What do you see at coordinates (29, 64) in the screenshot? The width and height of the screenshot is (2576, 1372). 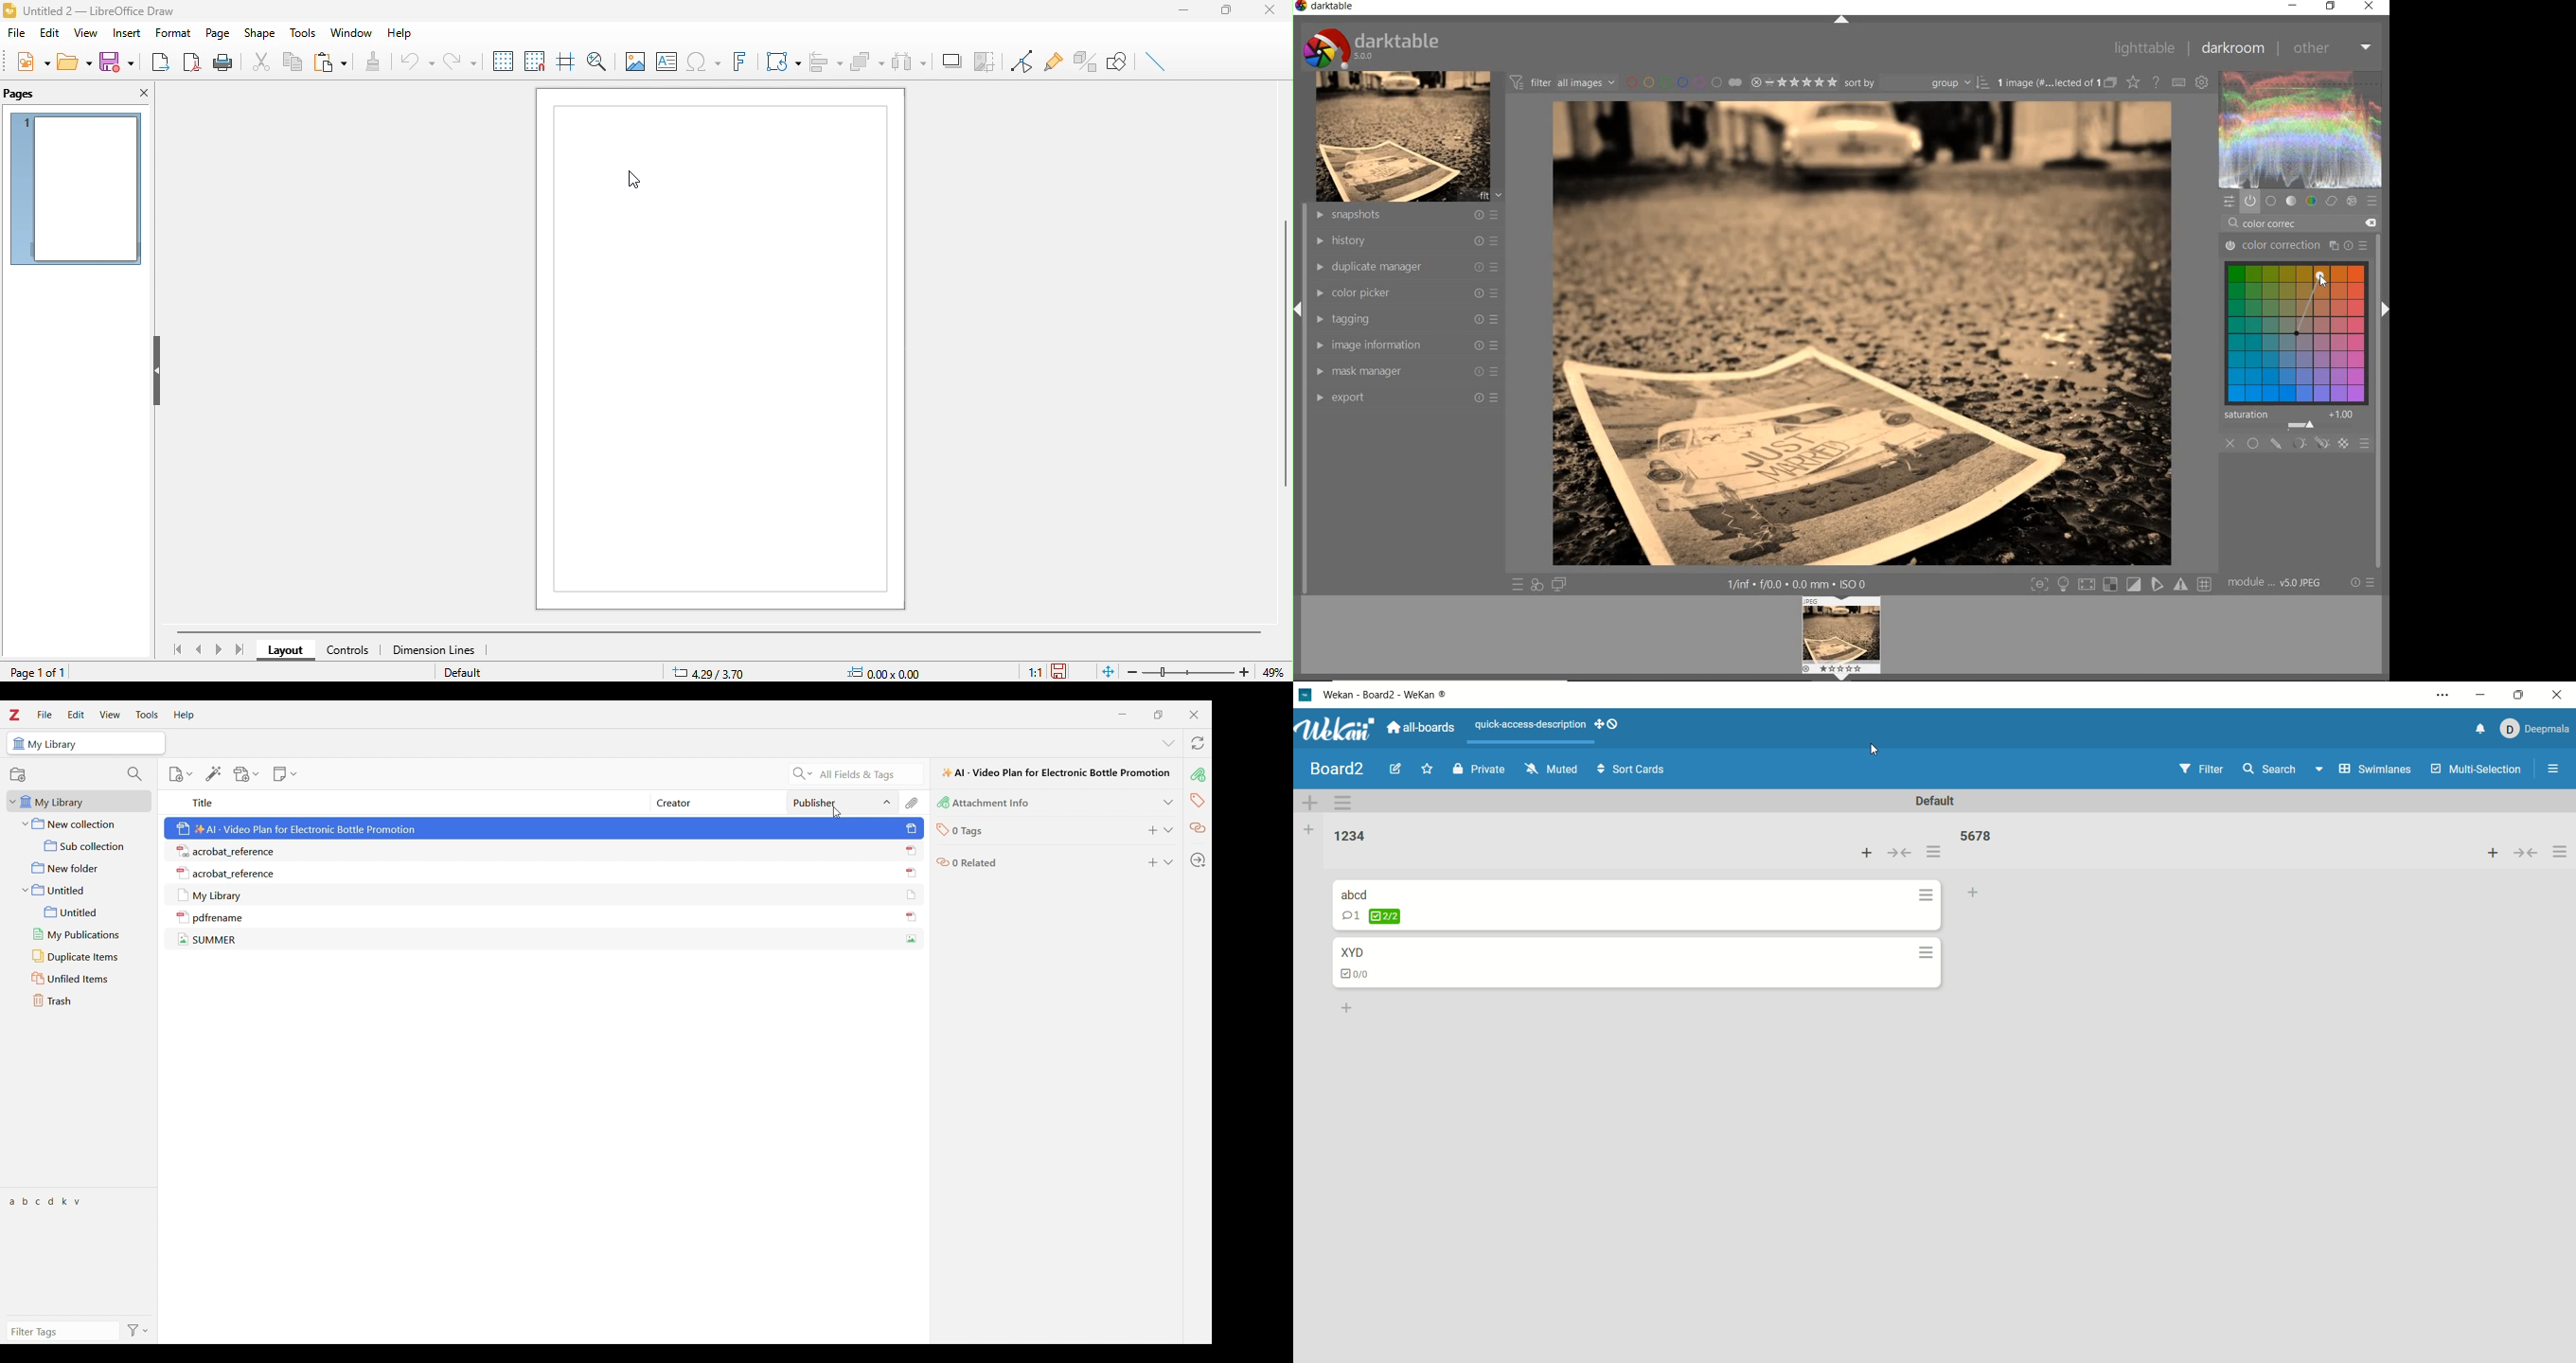 I see `new` at bounding box center [29, 64].